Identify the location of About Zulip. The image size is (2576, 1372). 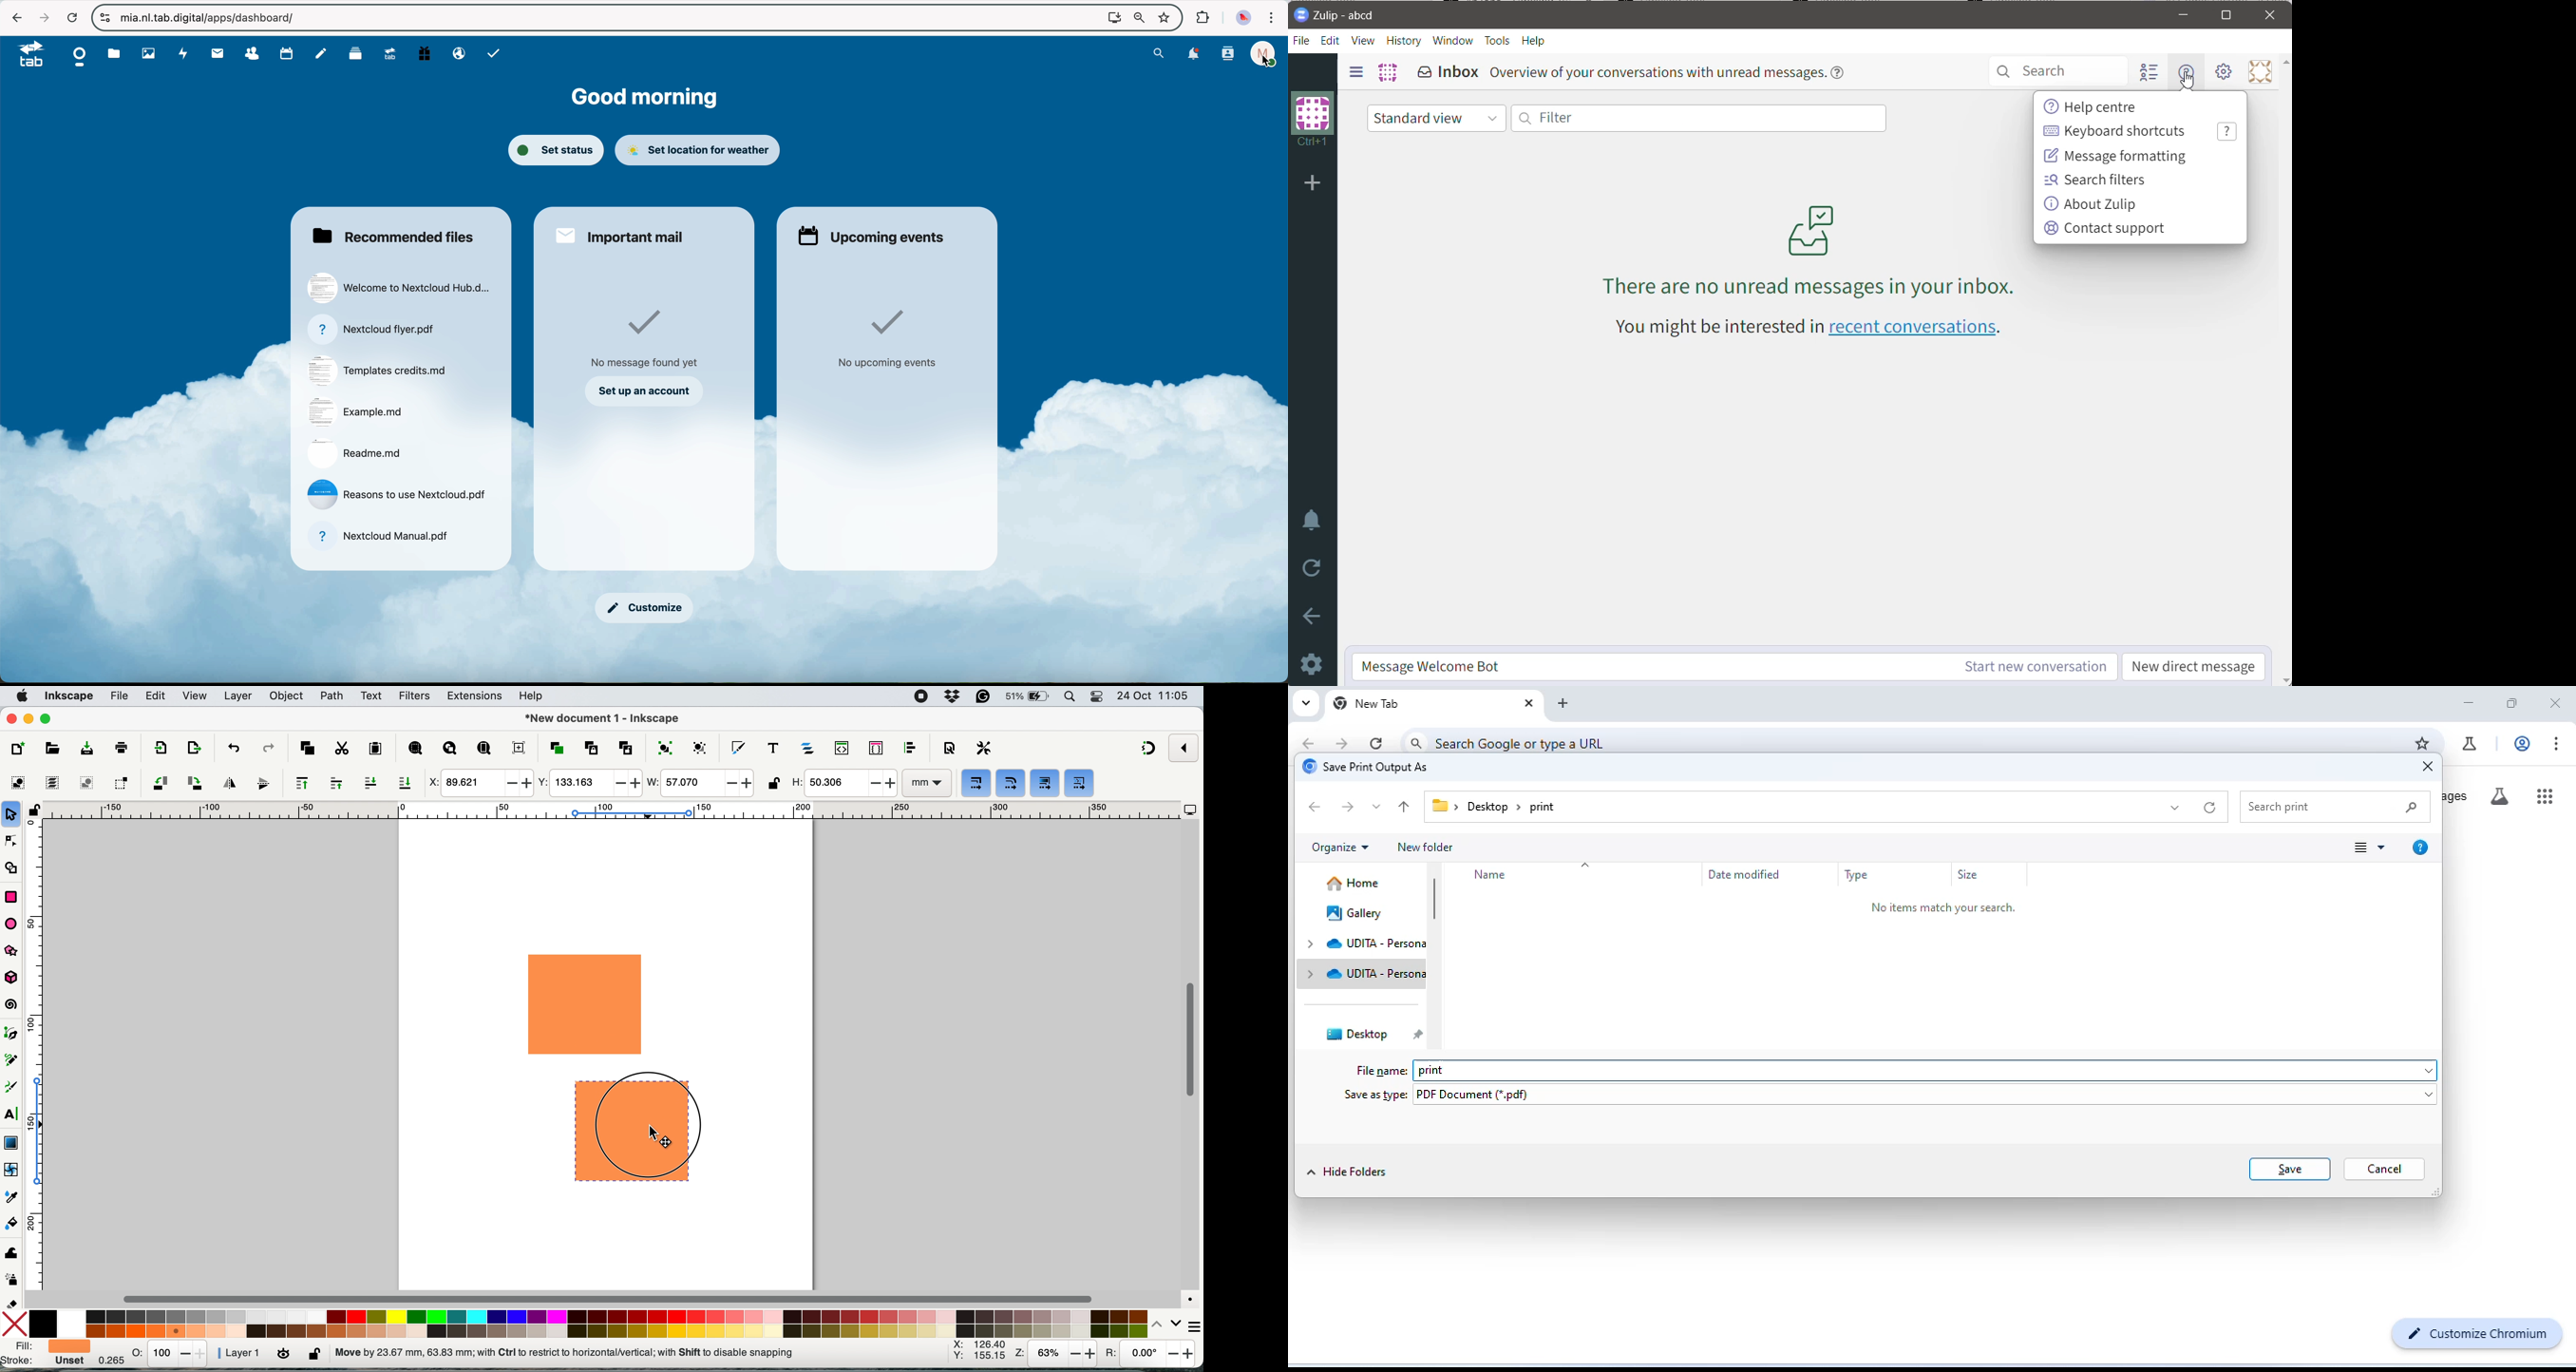
(2089, 203).